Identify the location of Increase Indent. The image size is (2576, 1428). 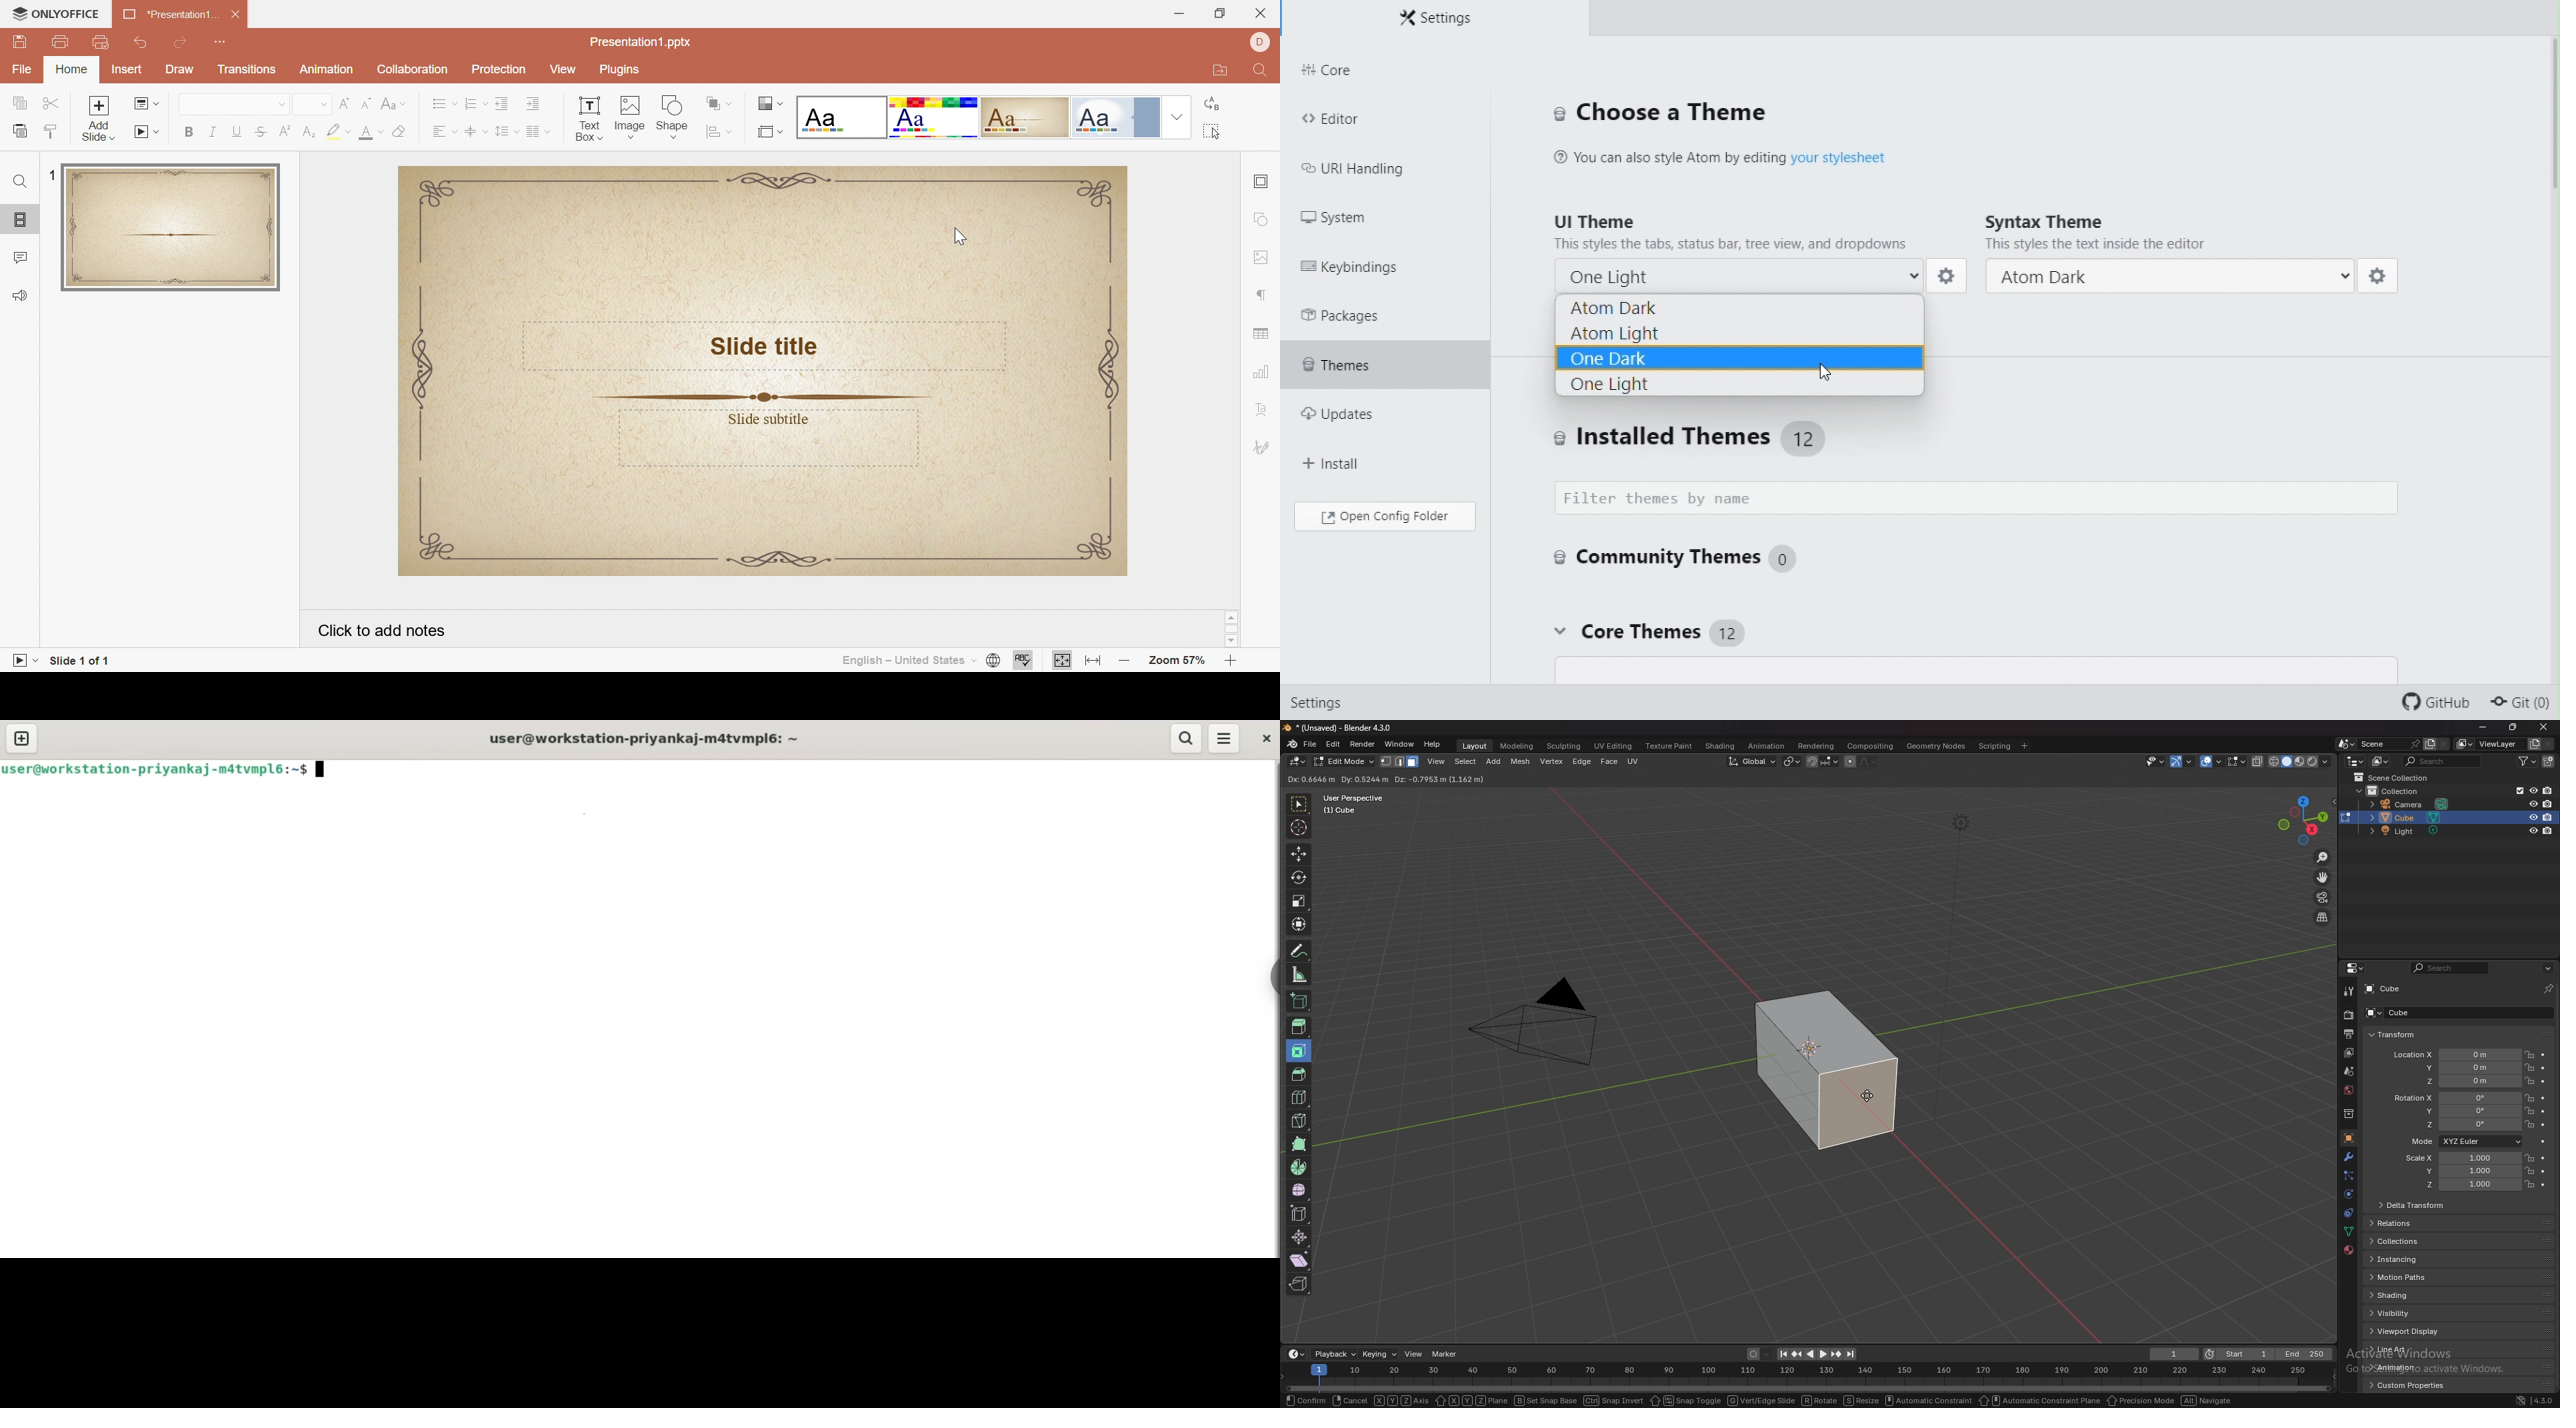
(534, 103).